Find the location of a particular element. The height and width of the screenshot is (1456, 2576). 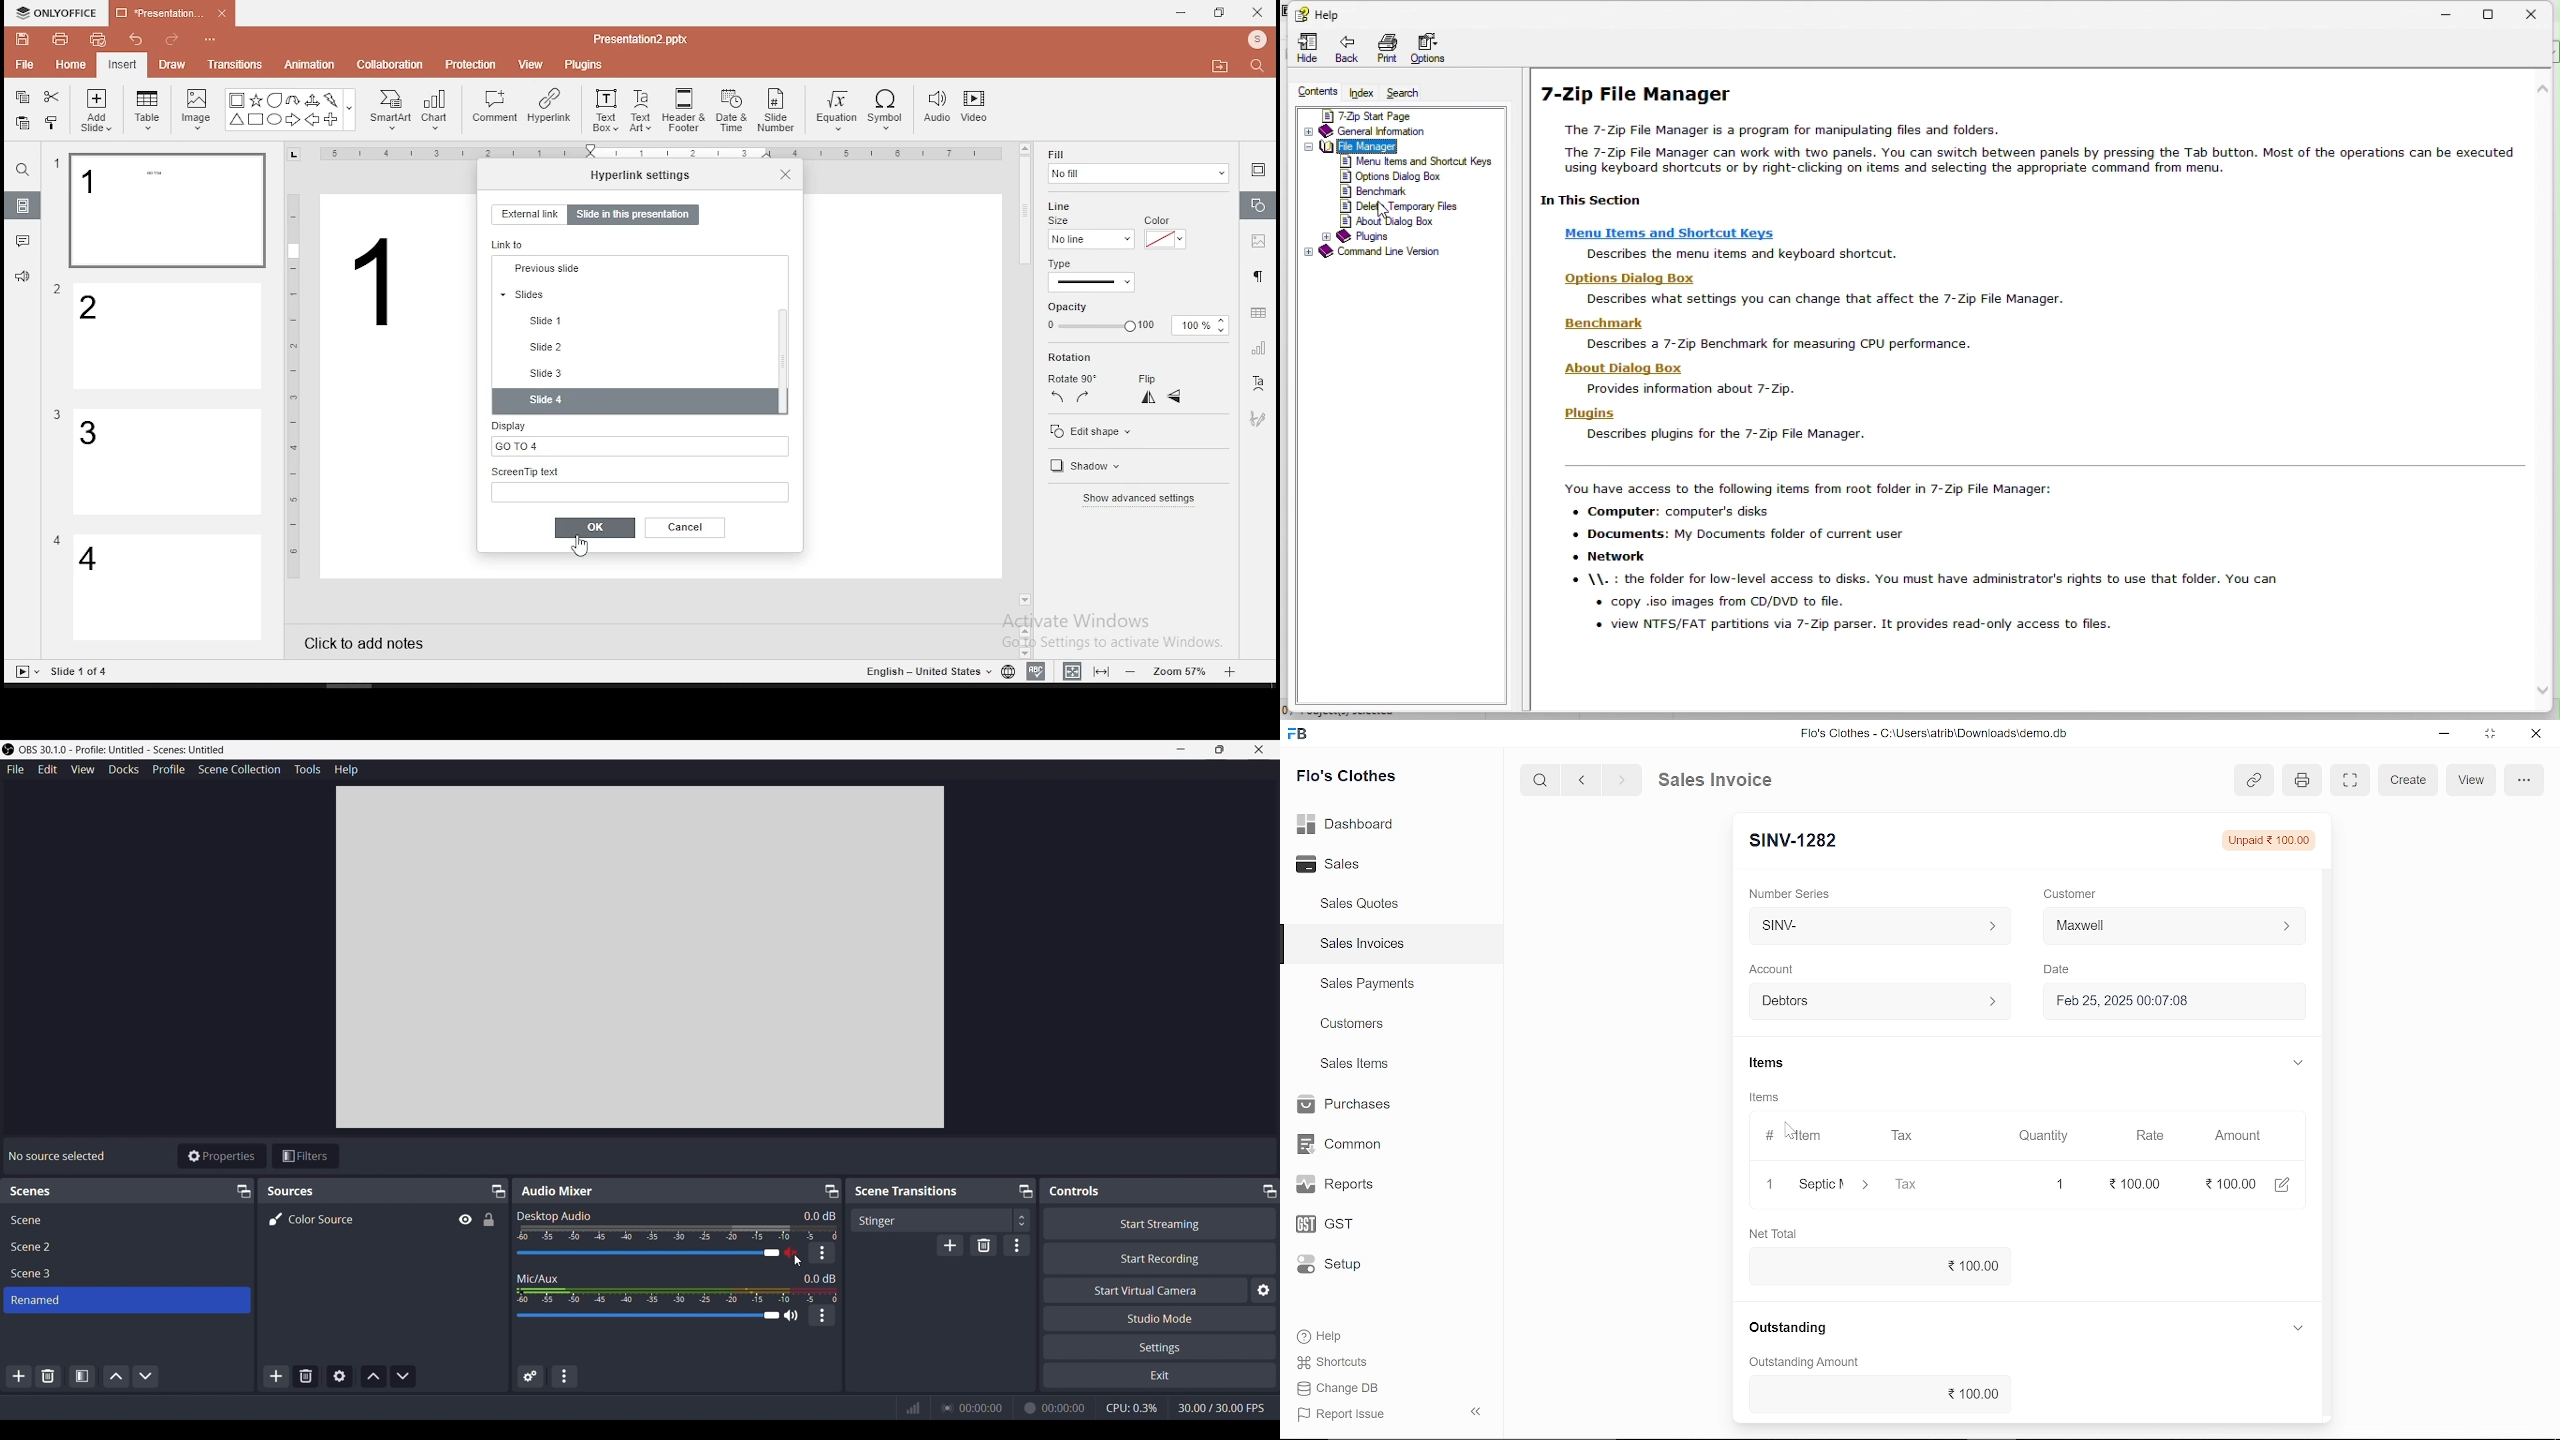

restore down is located at coordinates (1219, 749).